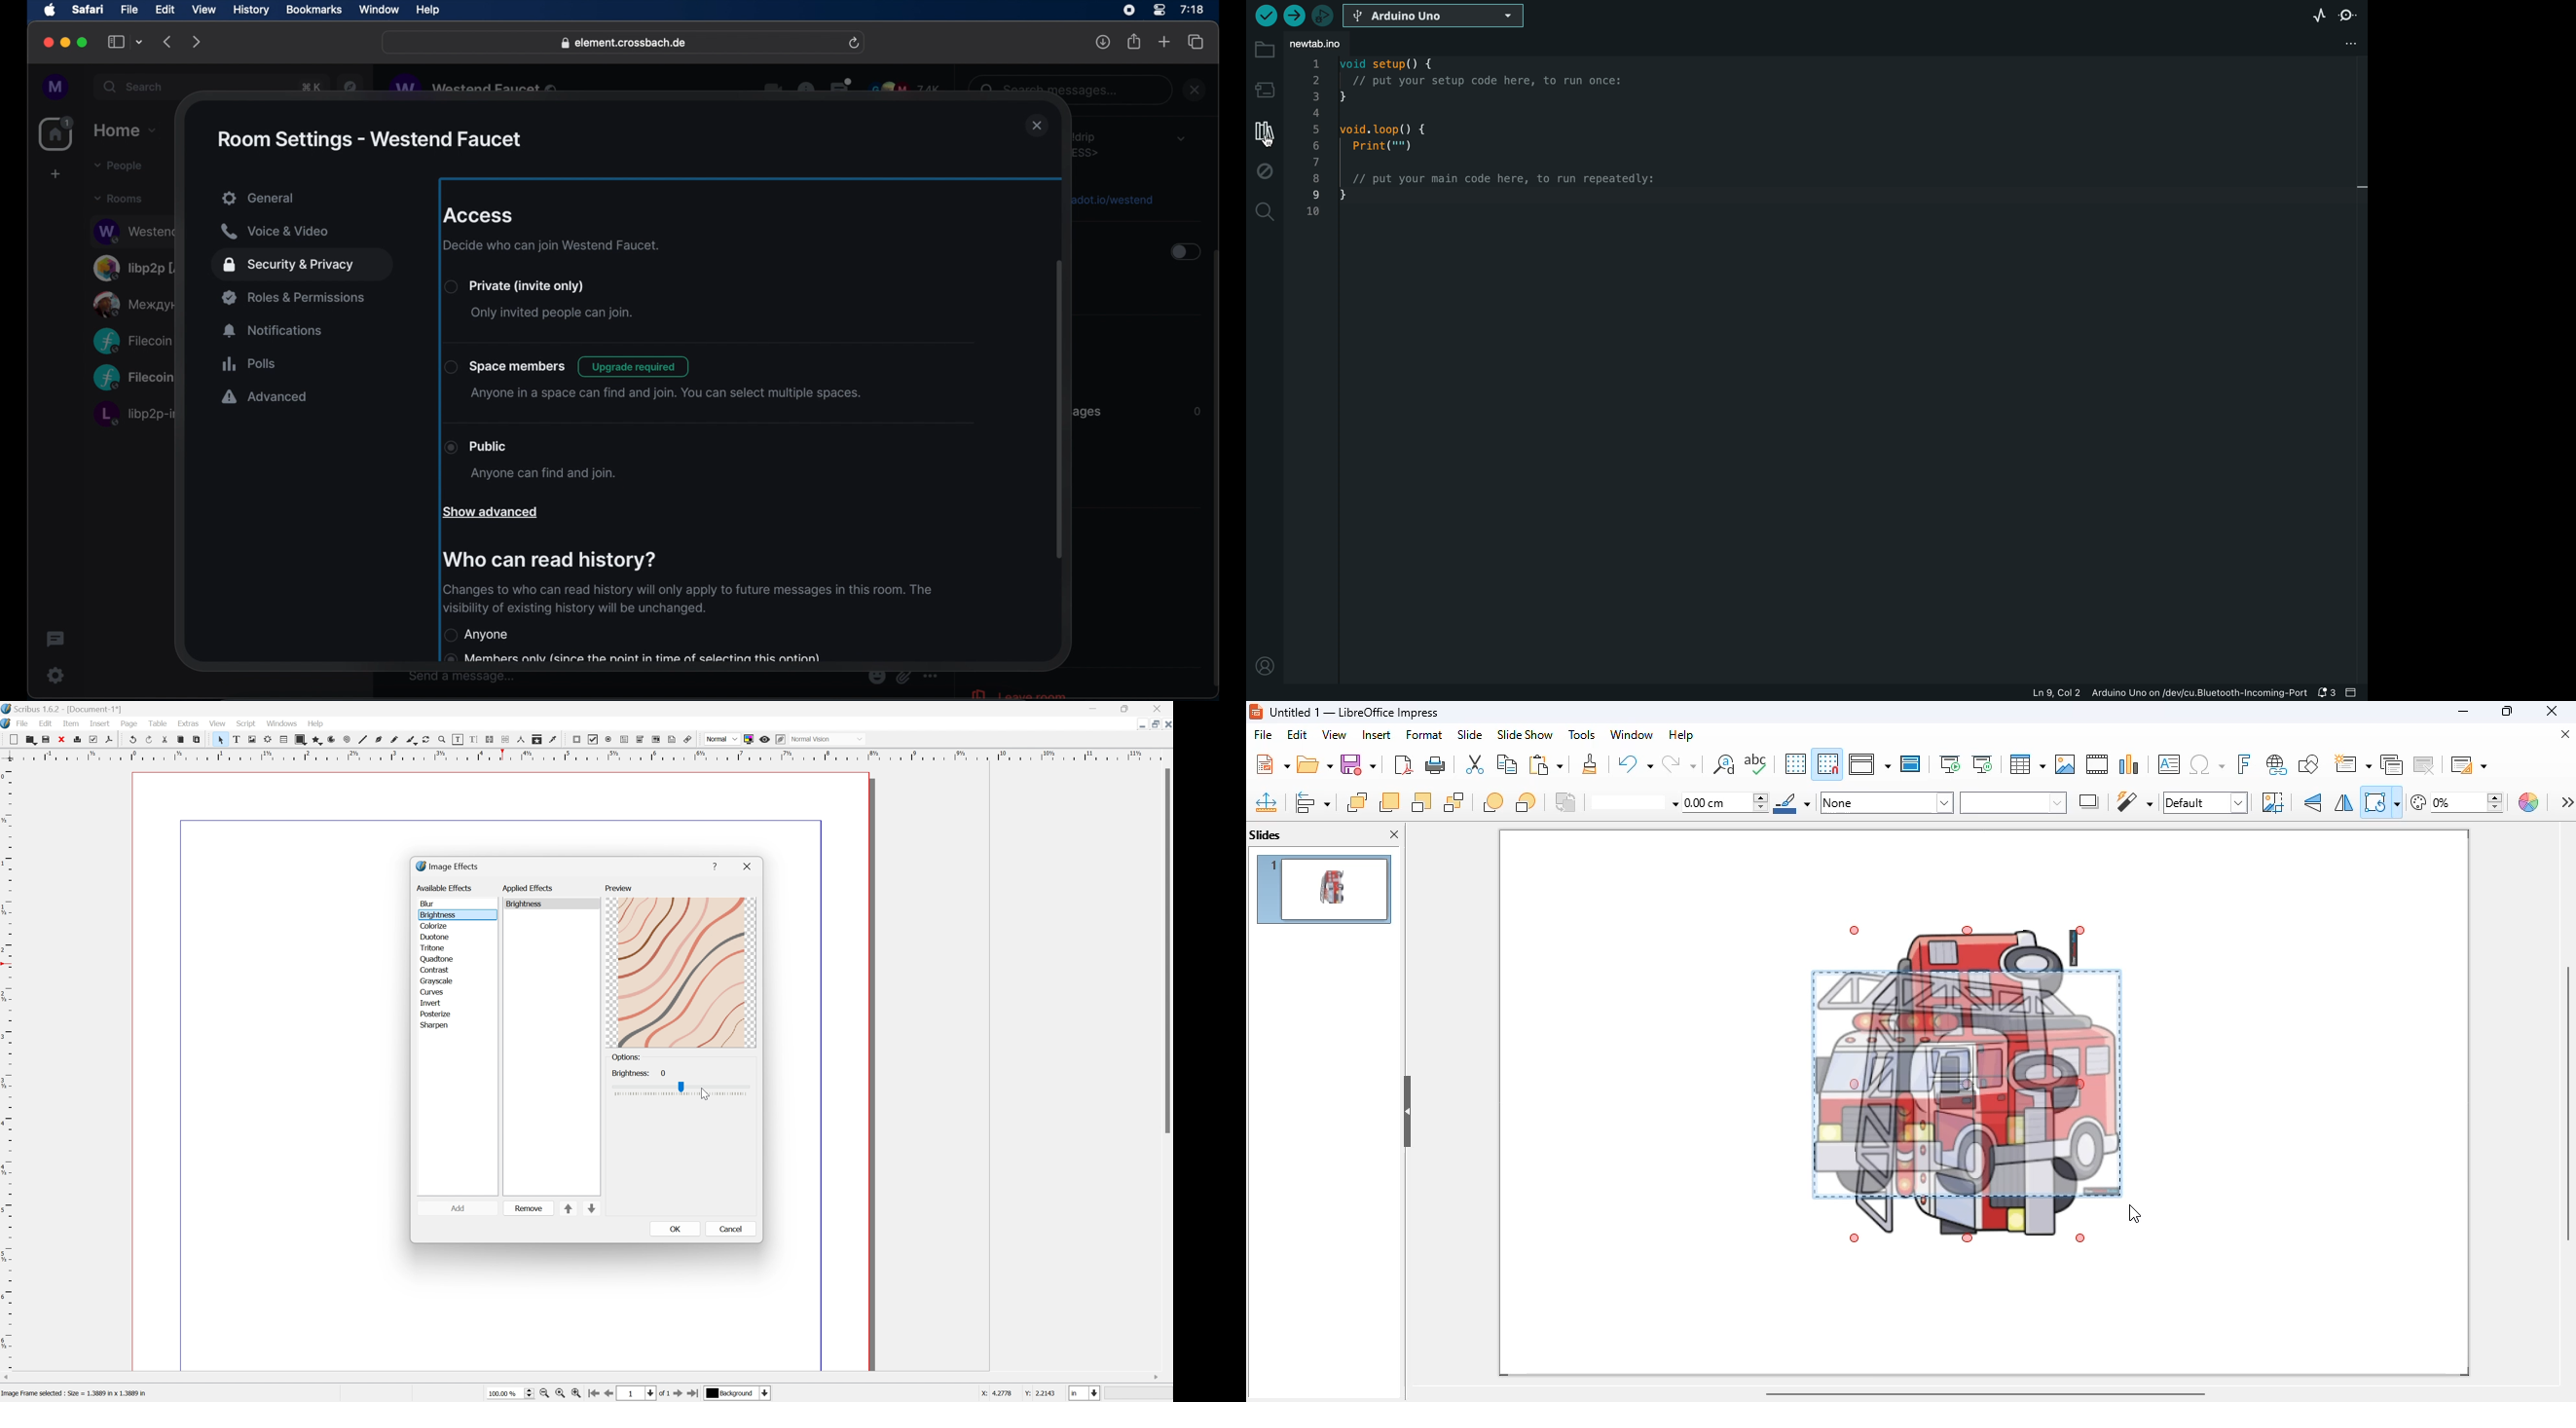 The image size is (2576, 1428). I want to click on Copy item properties, so click(540, 740).